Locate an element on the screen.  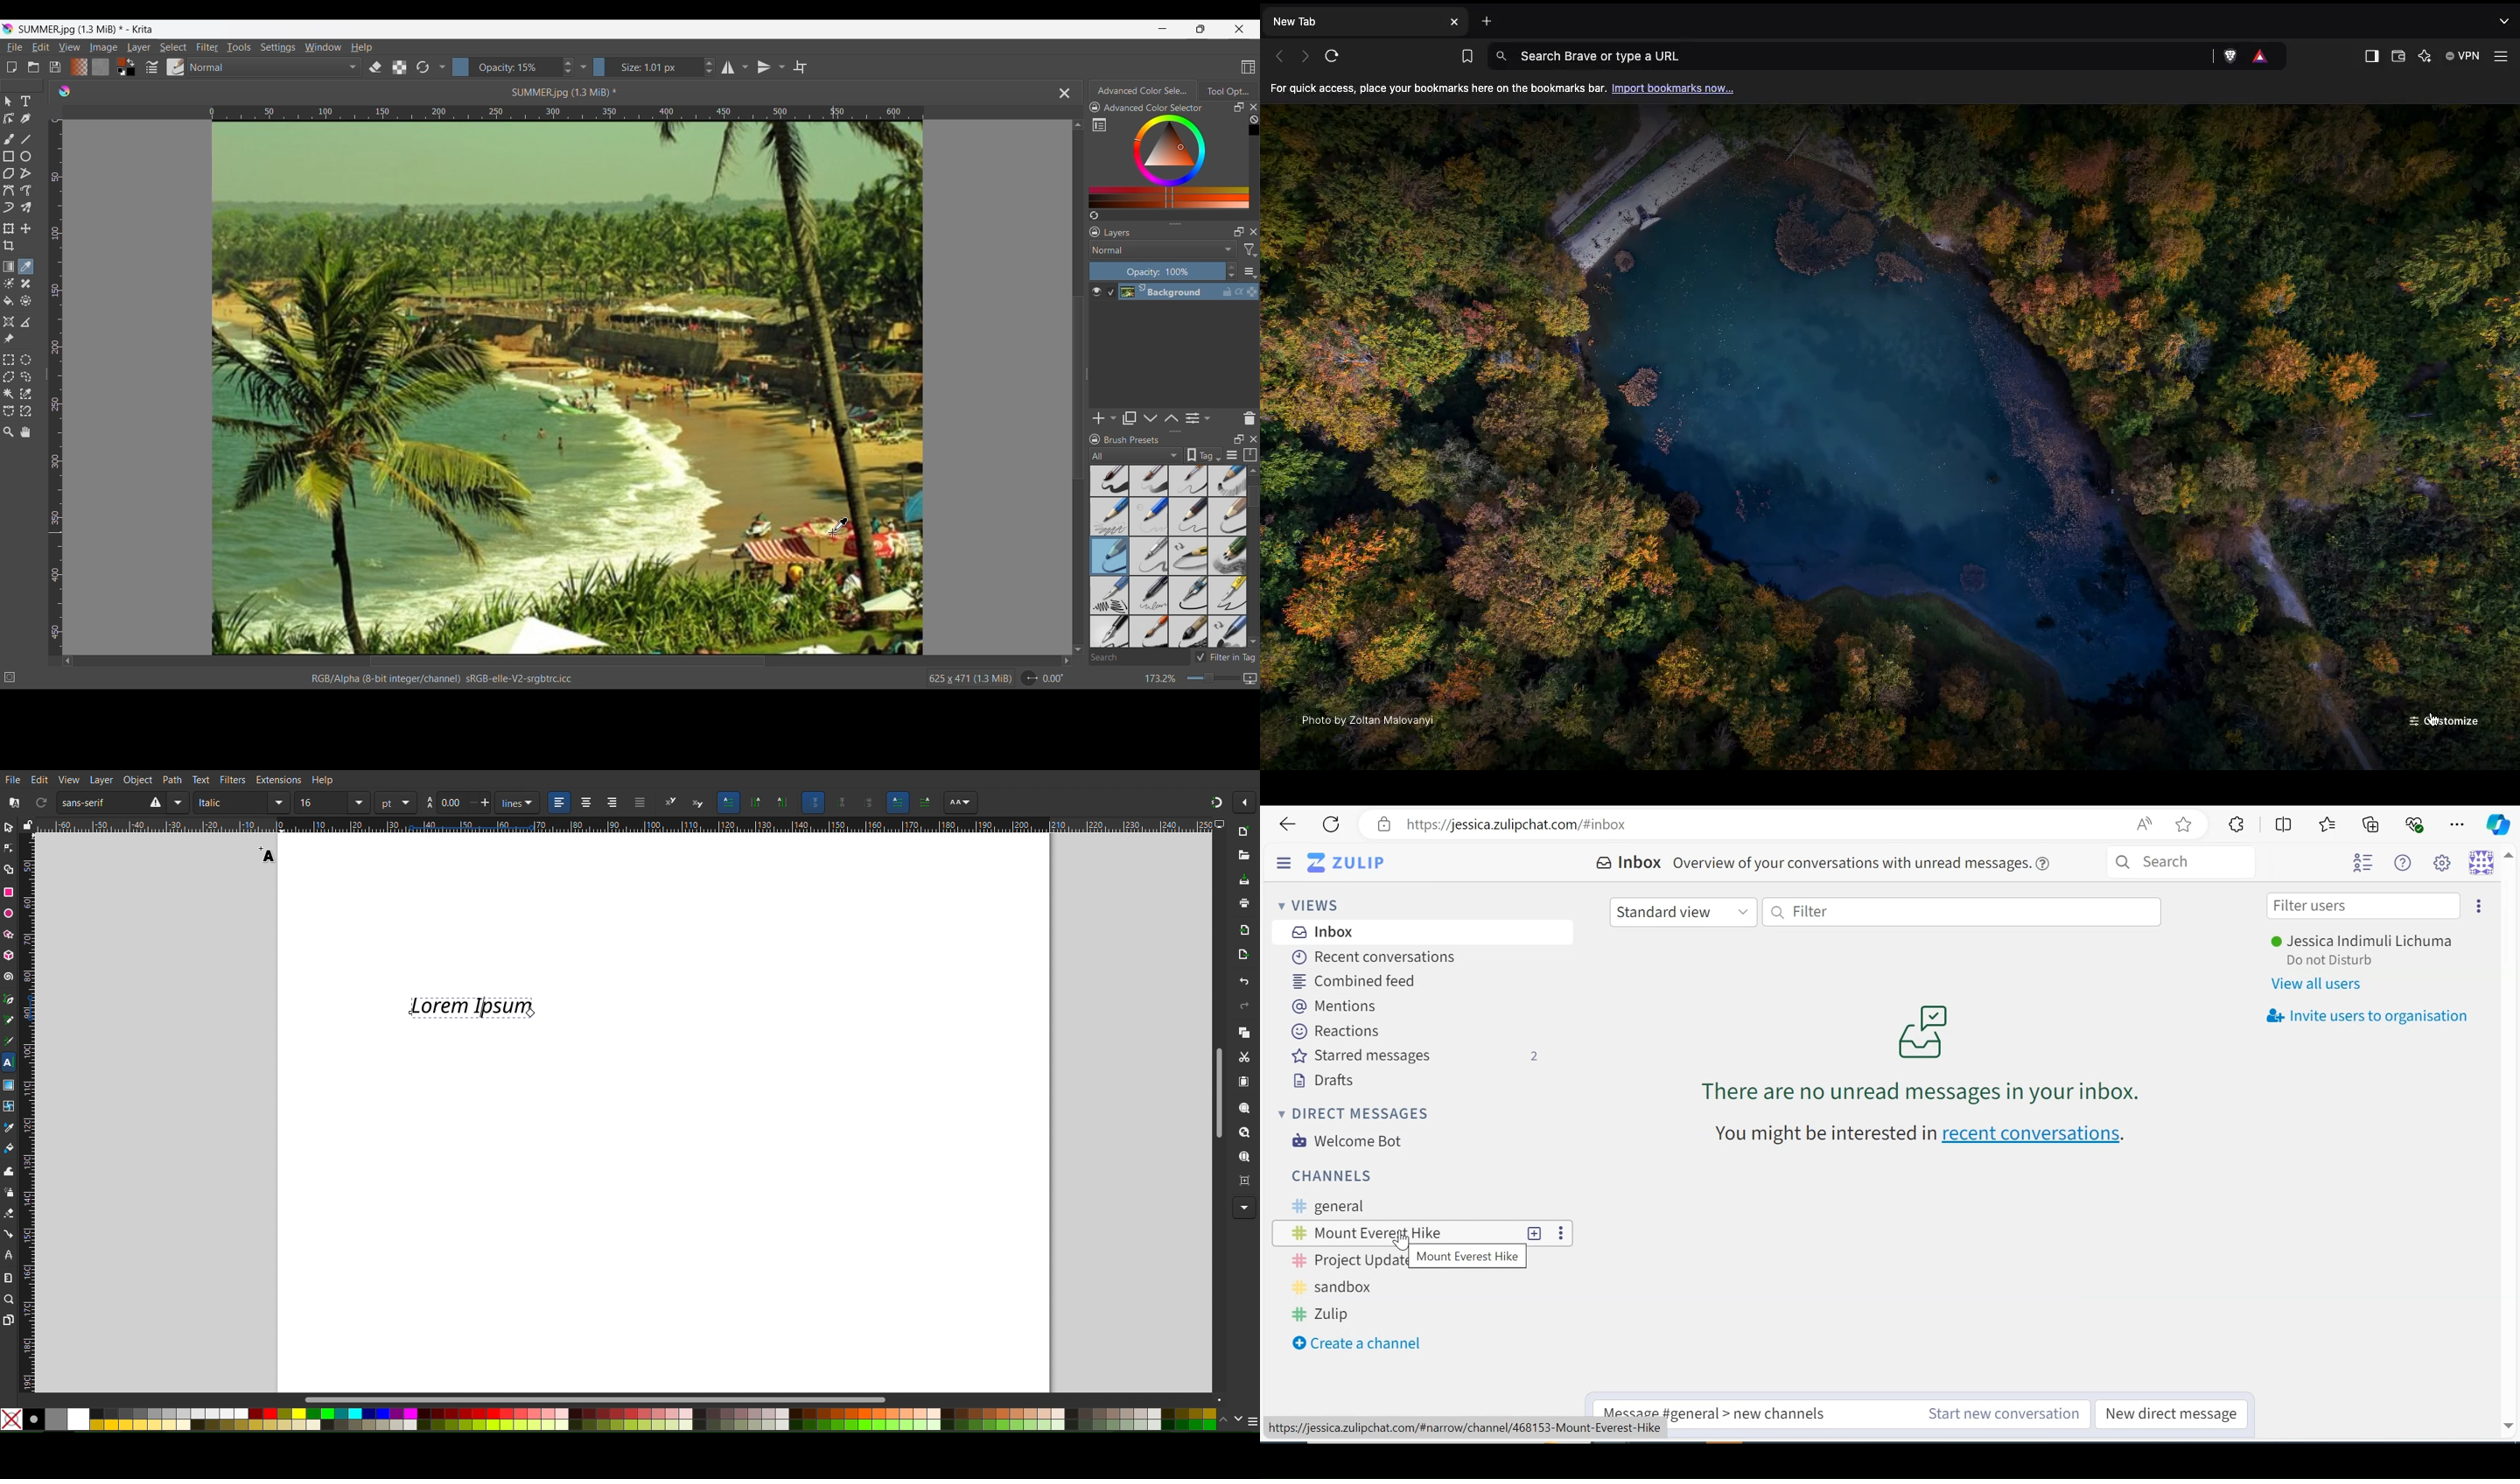
Import BitMap is located at coordinates (1243, 929).